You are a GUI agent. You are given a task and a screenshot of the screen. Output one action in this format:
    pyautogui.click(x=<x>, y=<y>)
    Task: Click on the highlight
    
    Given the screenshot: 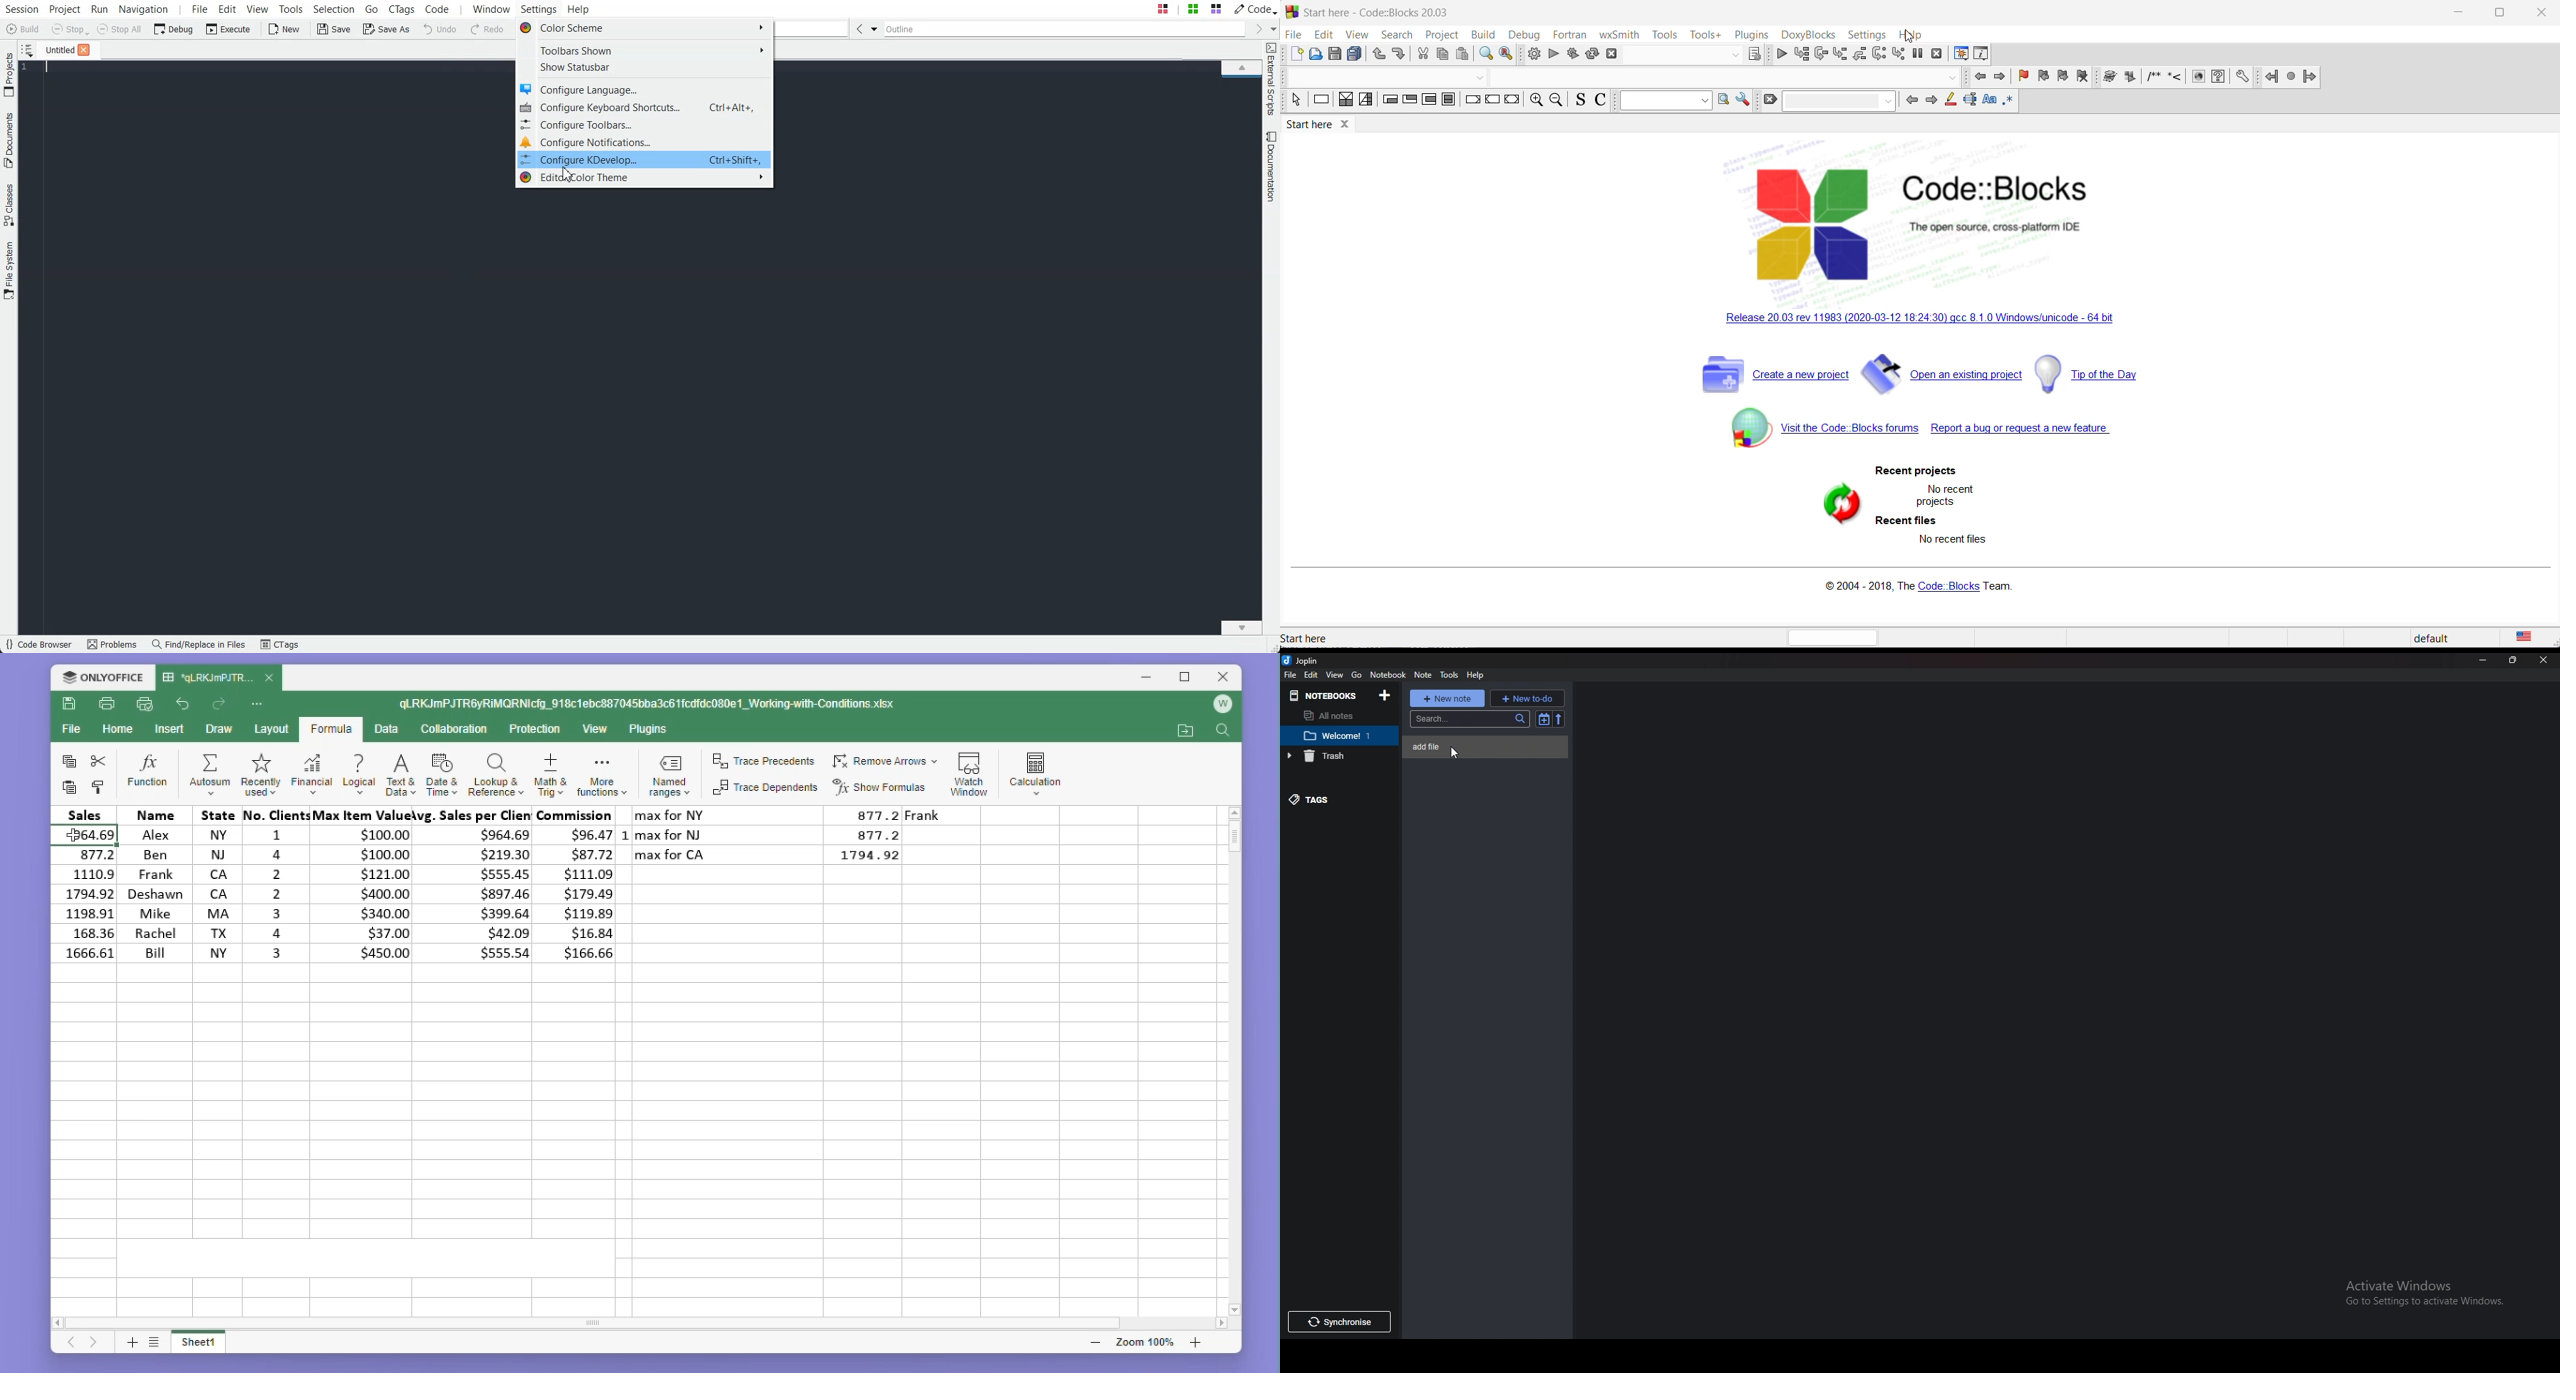 What is the action you would take?
    pyautogui.click(x=1950, y=100)
    